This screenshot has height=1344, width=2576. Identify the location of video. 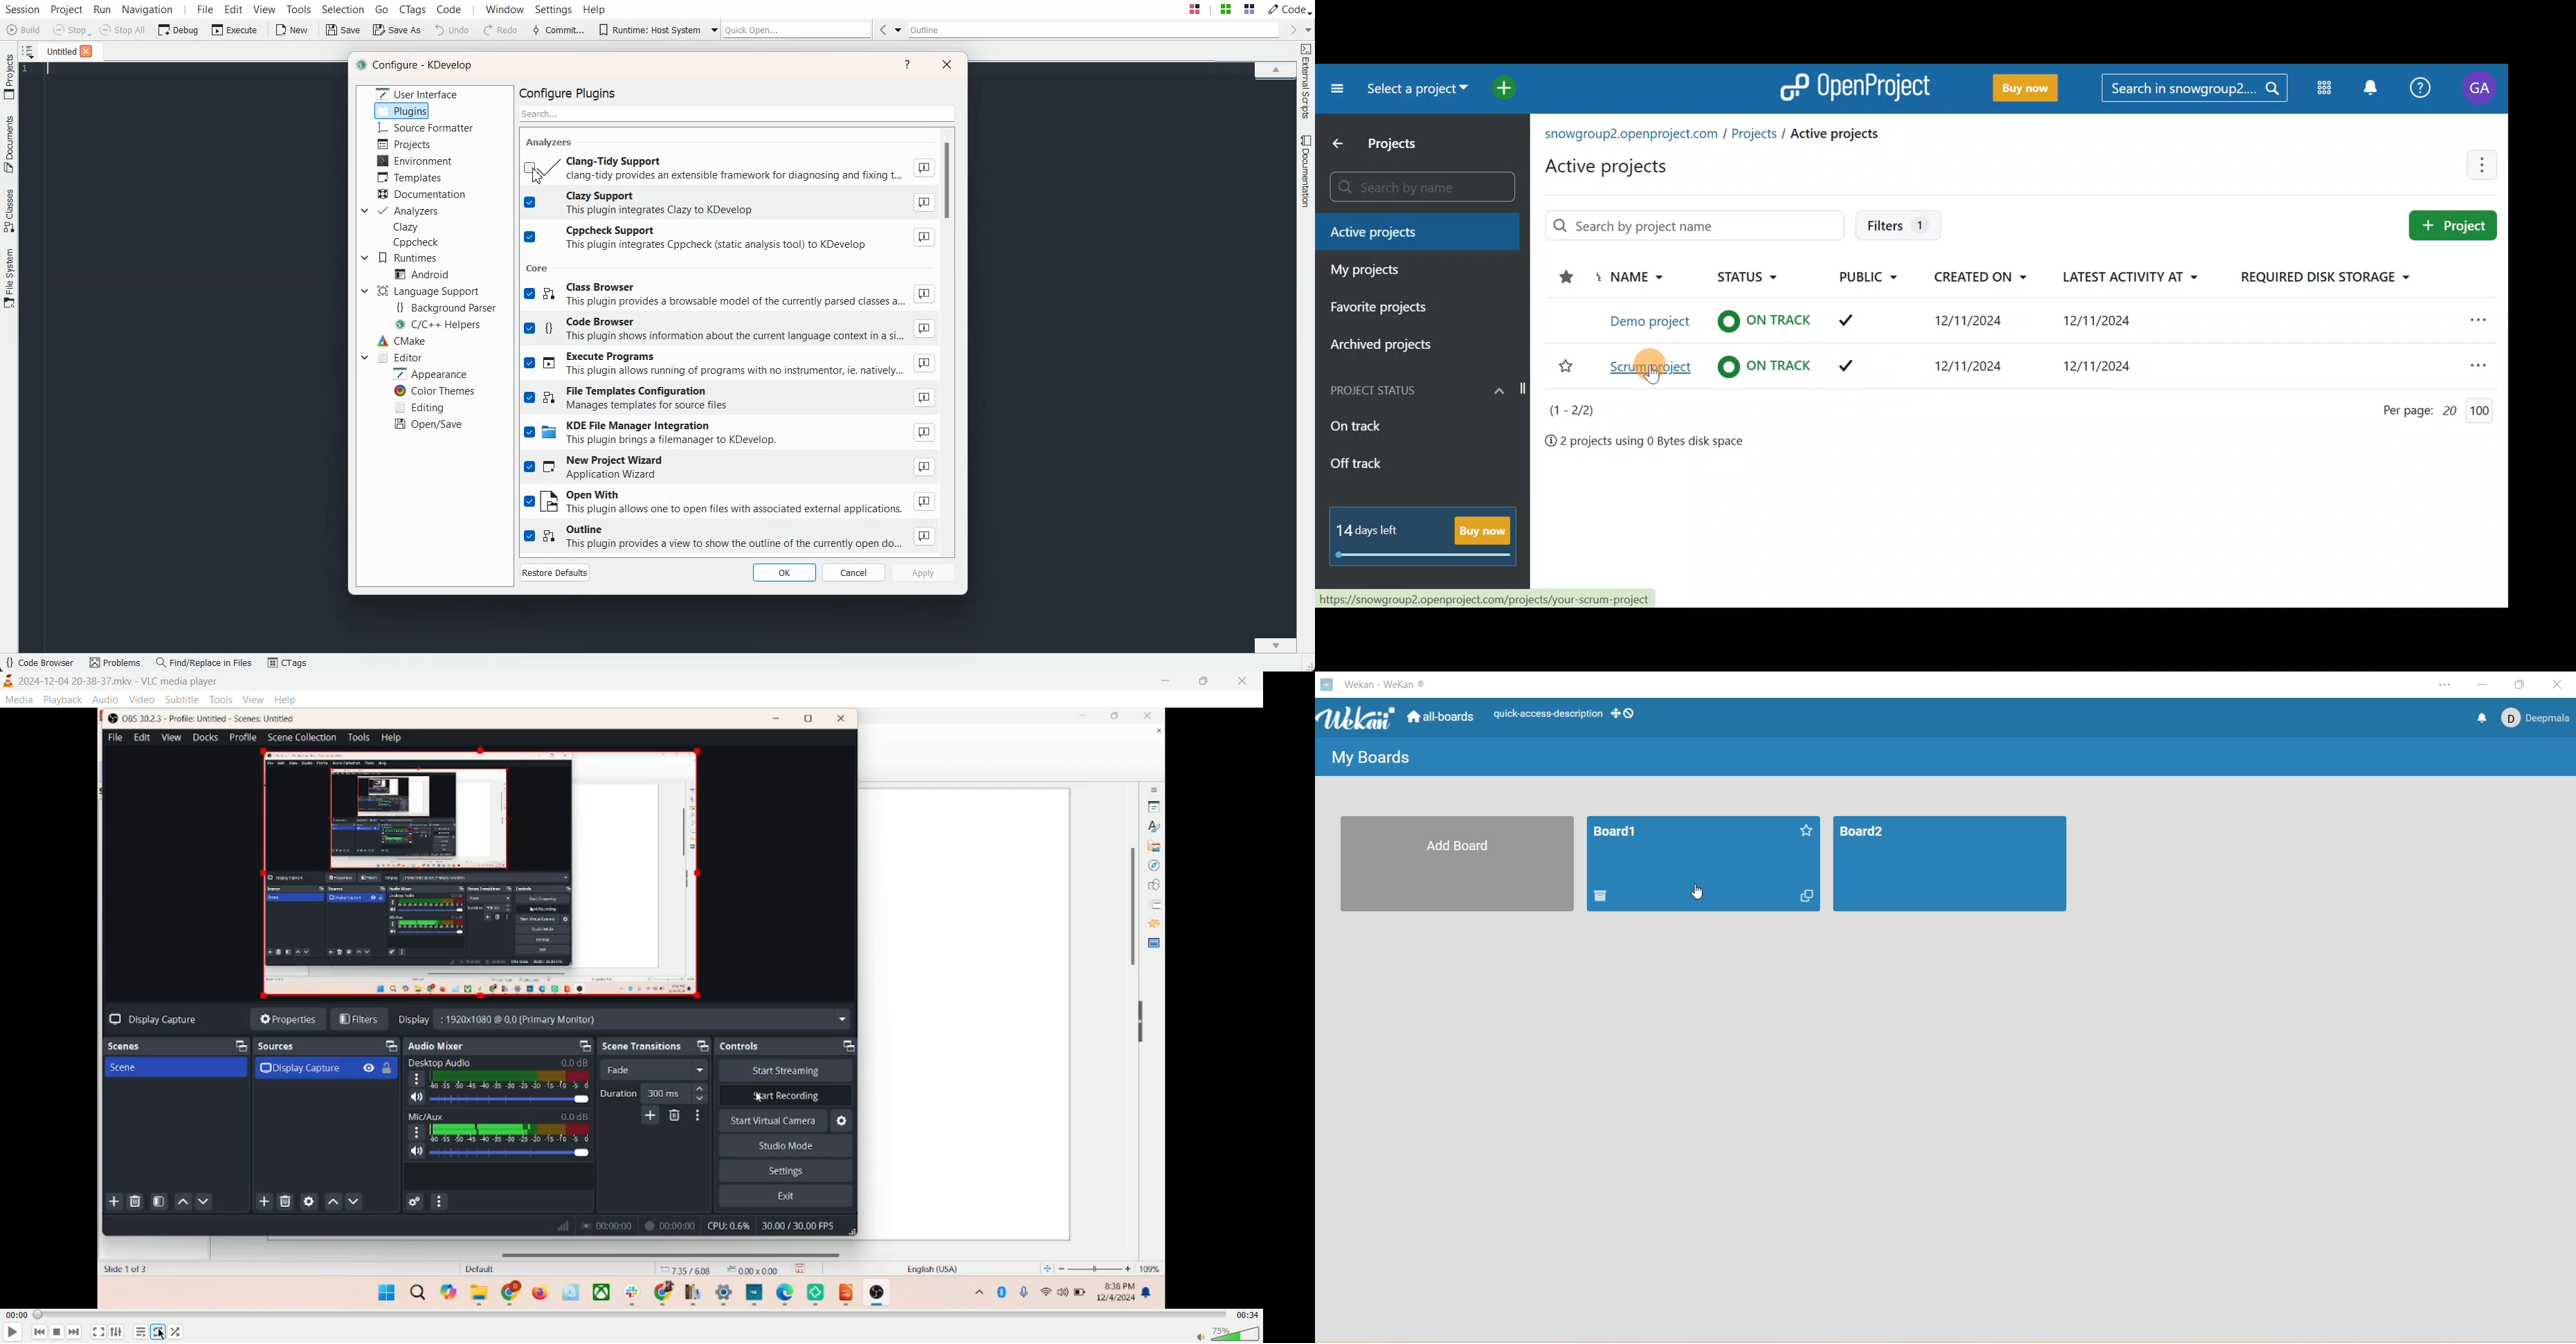
(142, 699).